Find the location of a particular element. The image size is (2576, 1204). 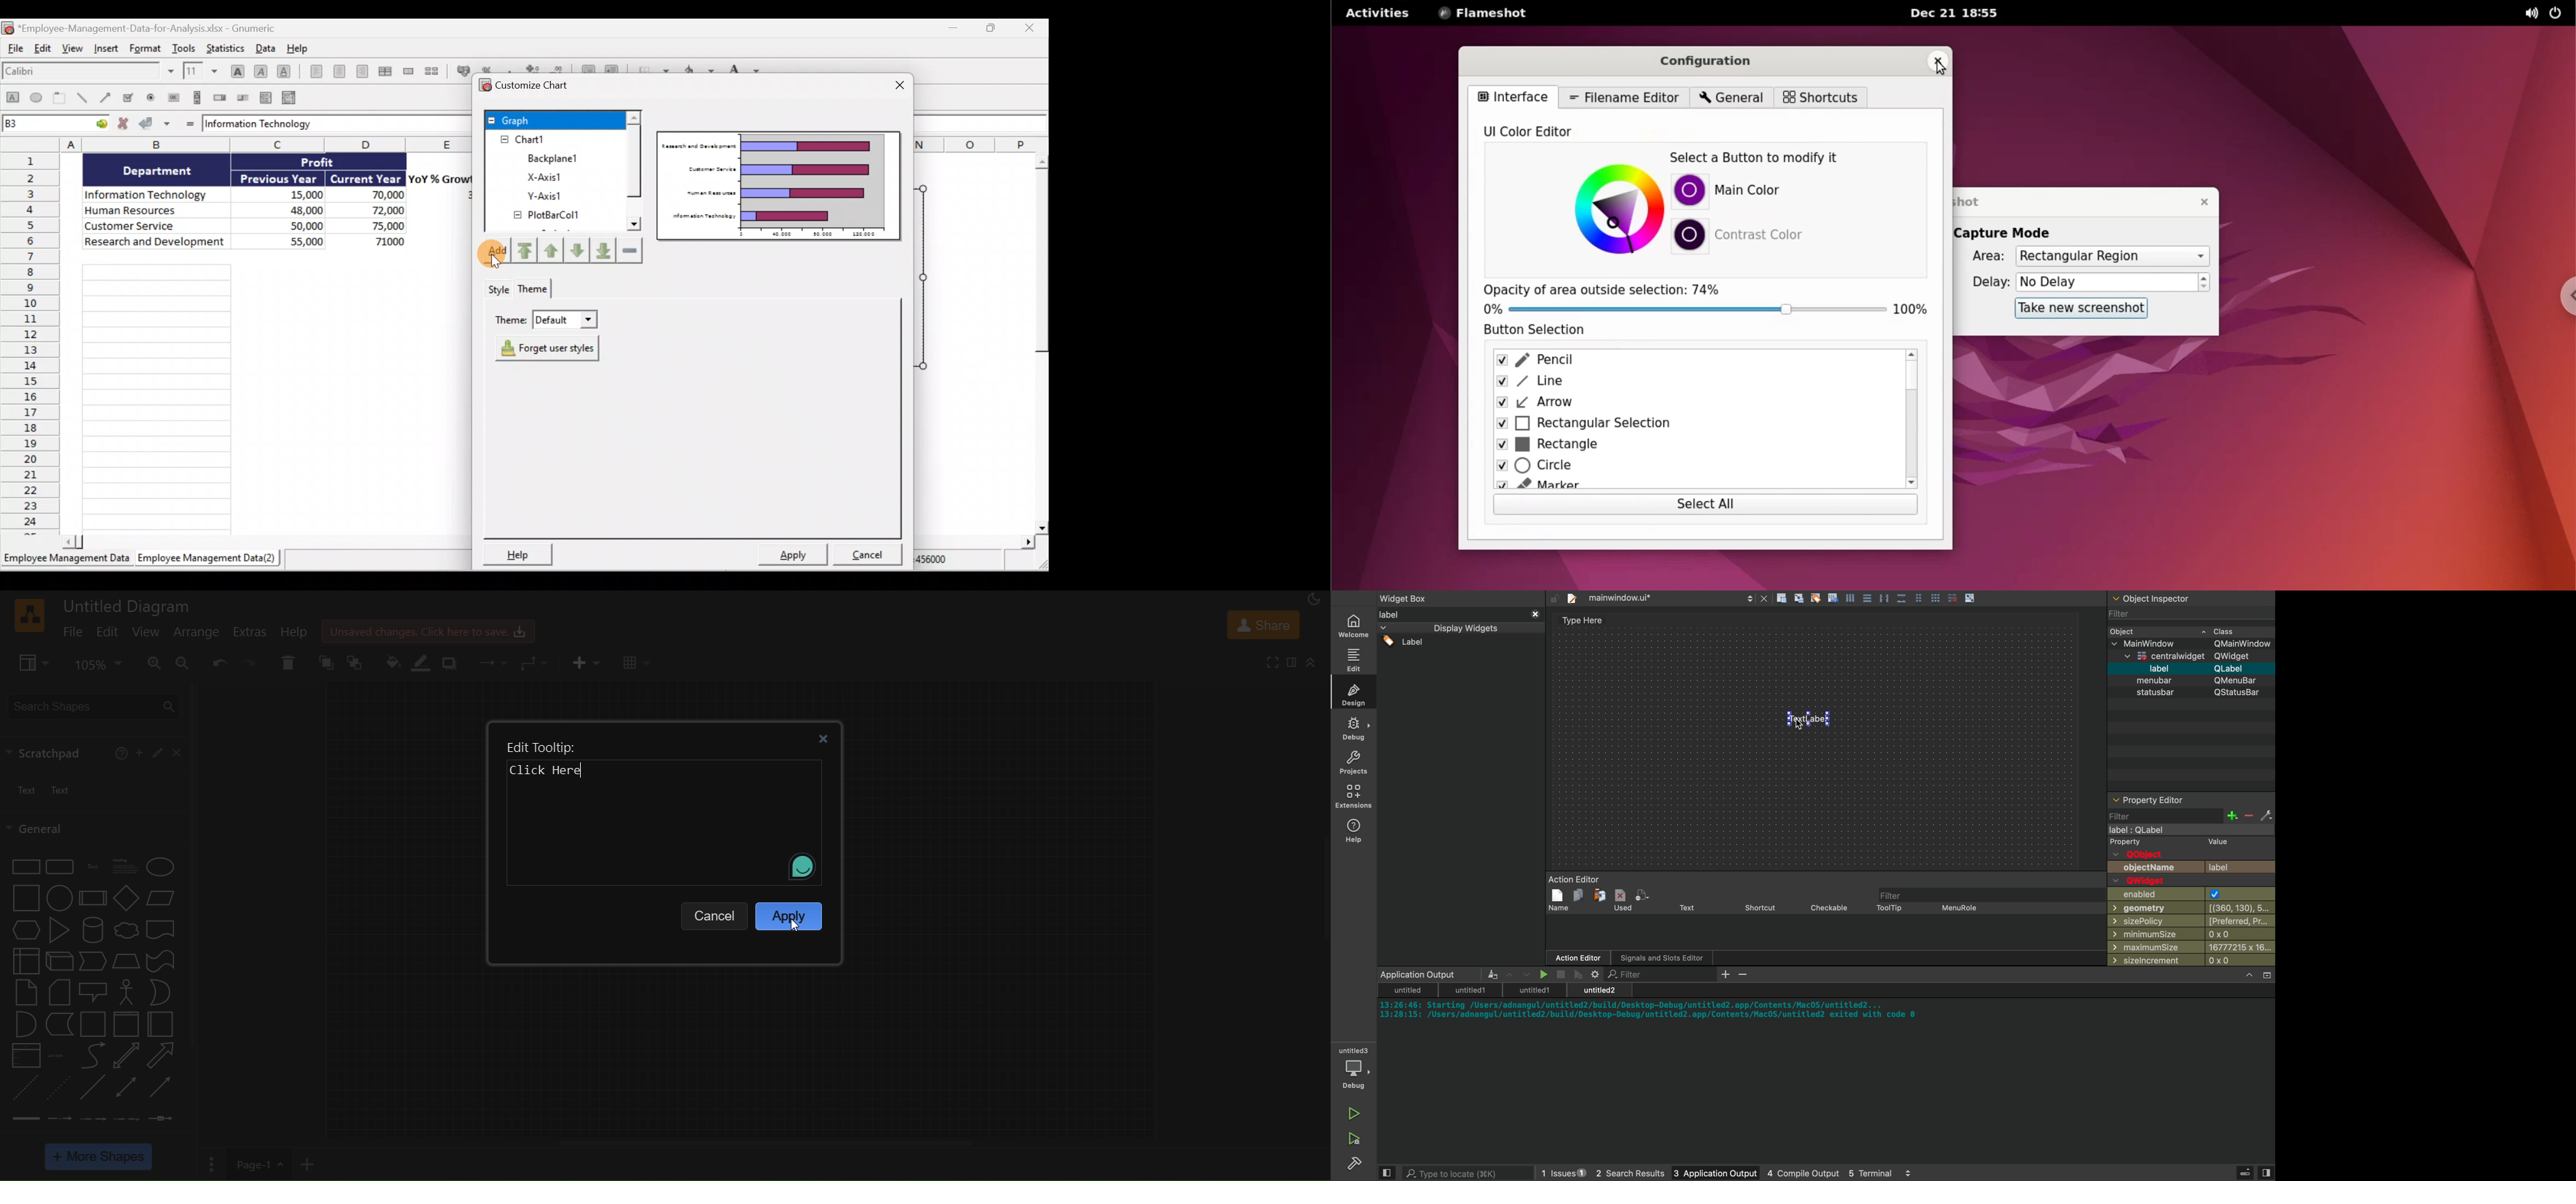

Create a list is located at coordinates (267, 95).